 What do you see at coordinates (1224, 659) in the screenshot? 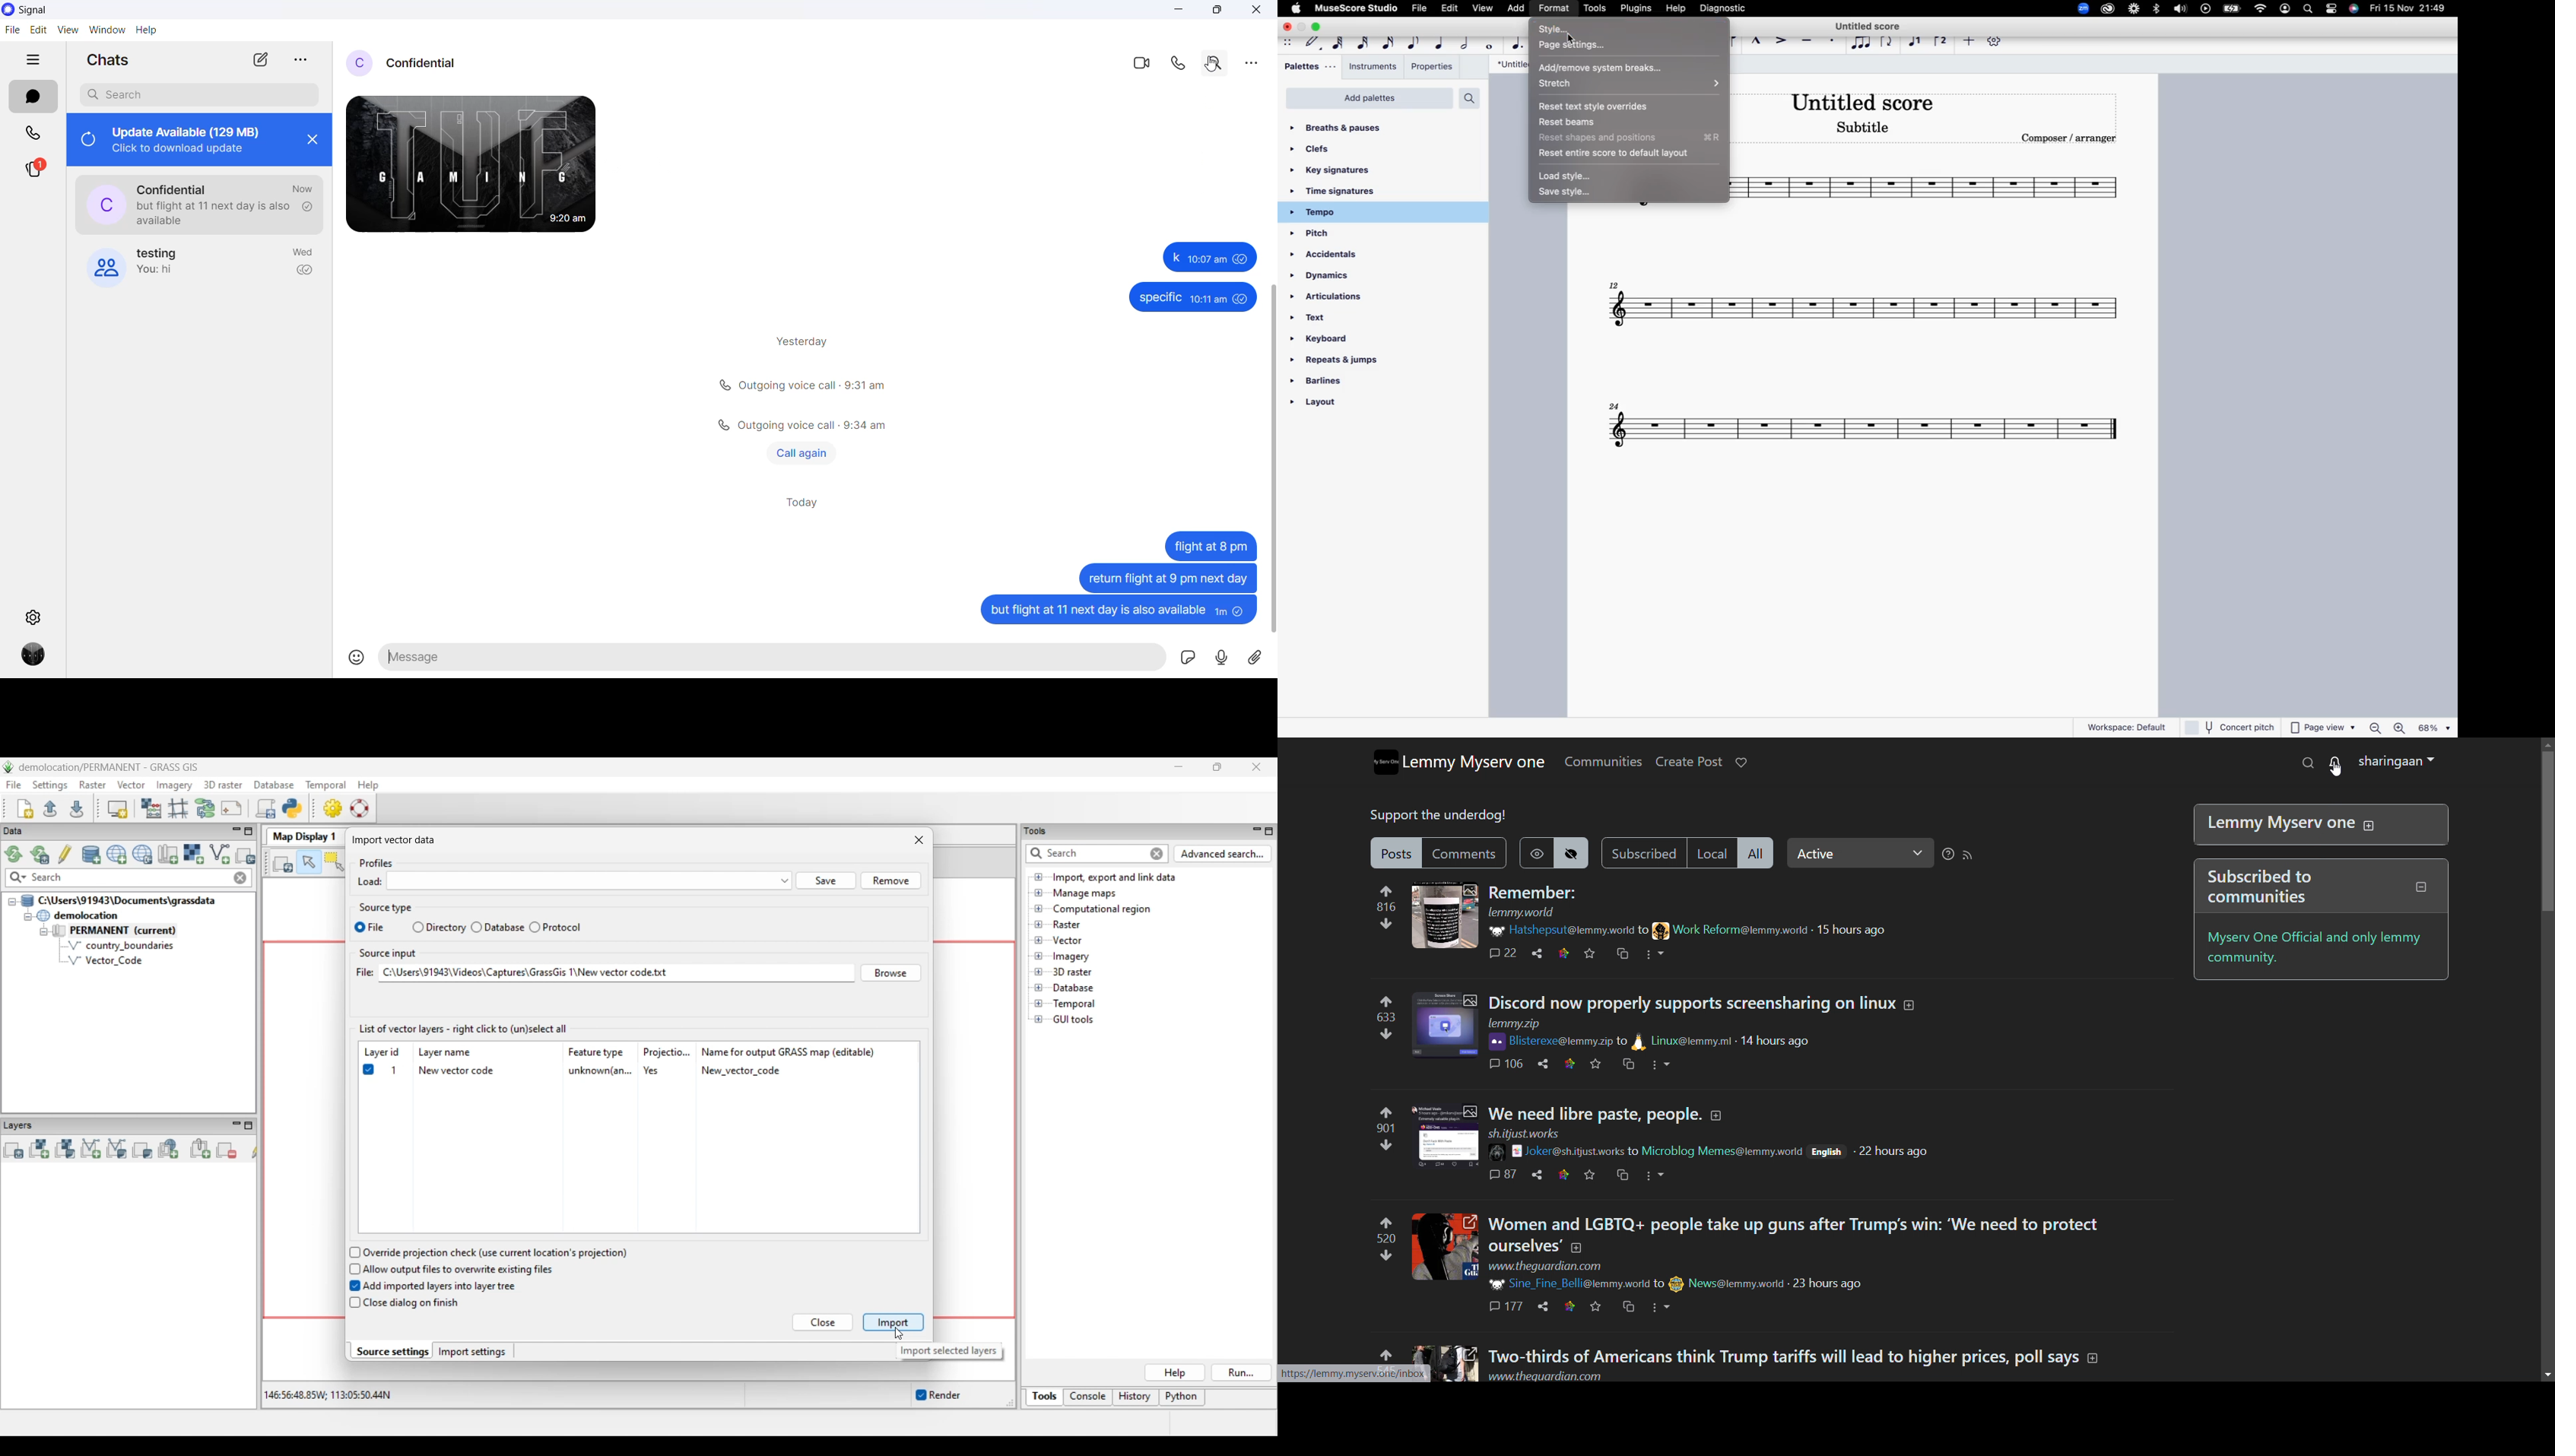
I see `voicemail` at bounding box center [1224, 659].